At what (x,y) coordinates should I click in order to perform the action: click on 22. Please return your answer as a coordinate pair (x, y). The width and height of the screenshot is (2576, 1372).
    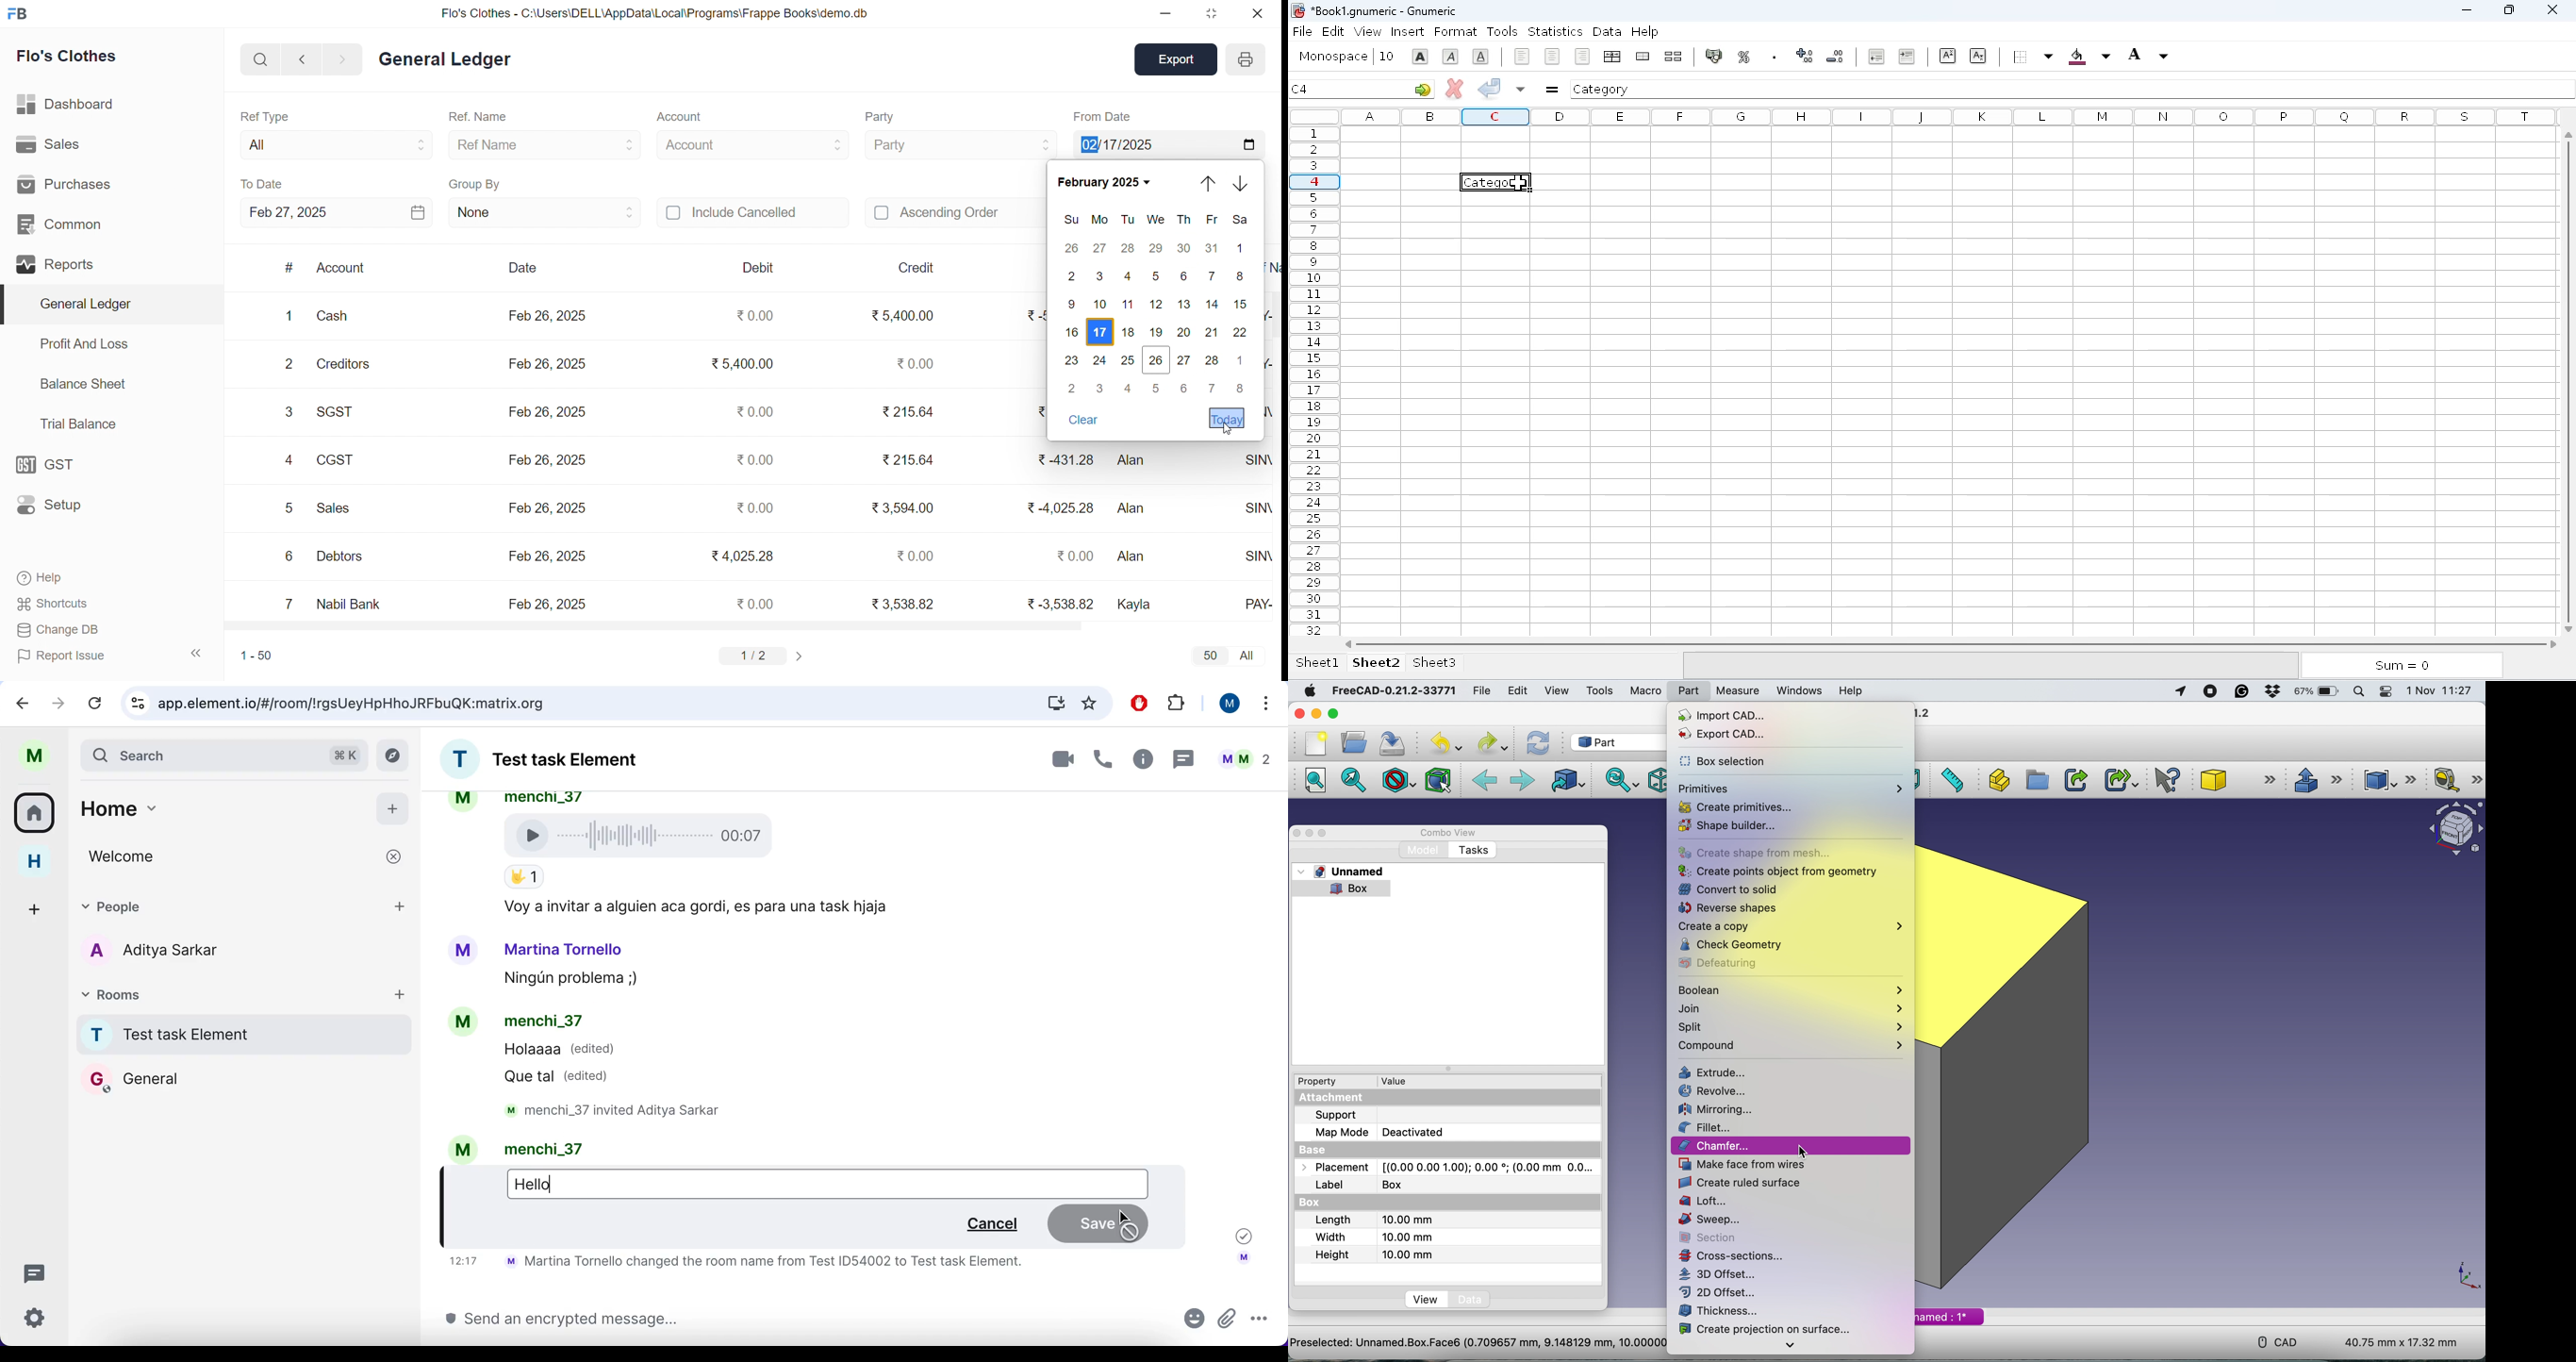
    Looking at the image, I should click on (1243, 332).